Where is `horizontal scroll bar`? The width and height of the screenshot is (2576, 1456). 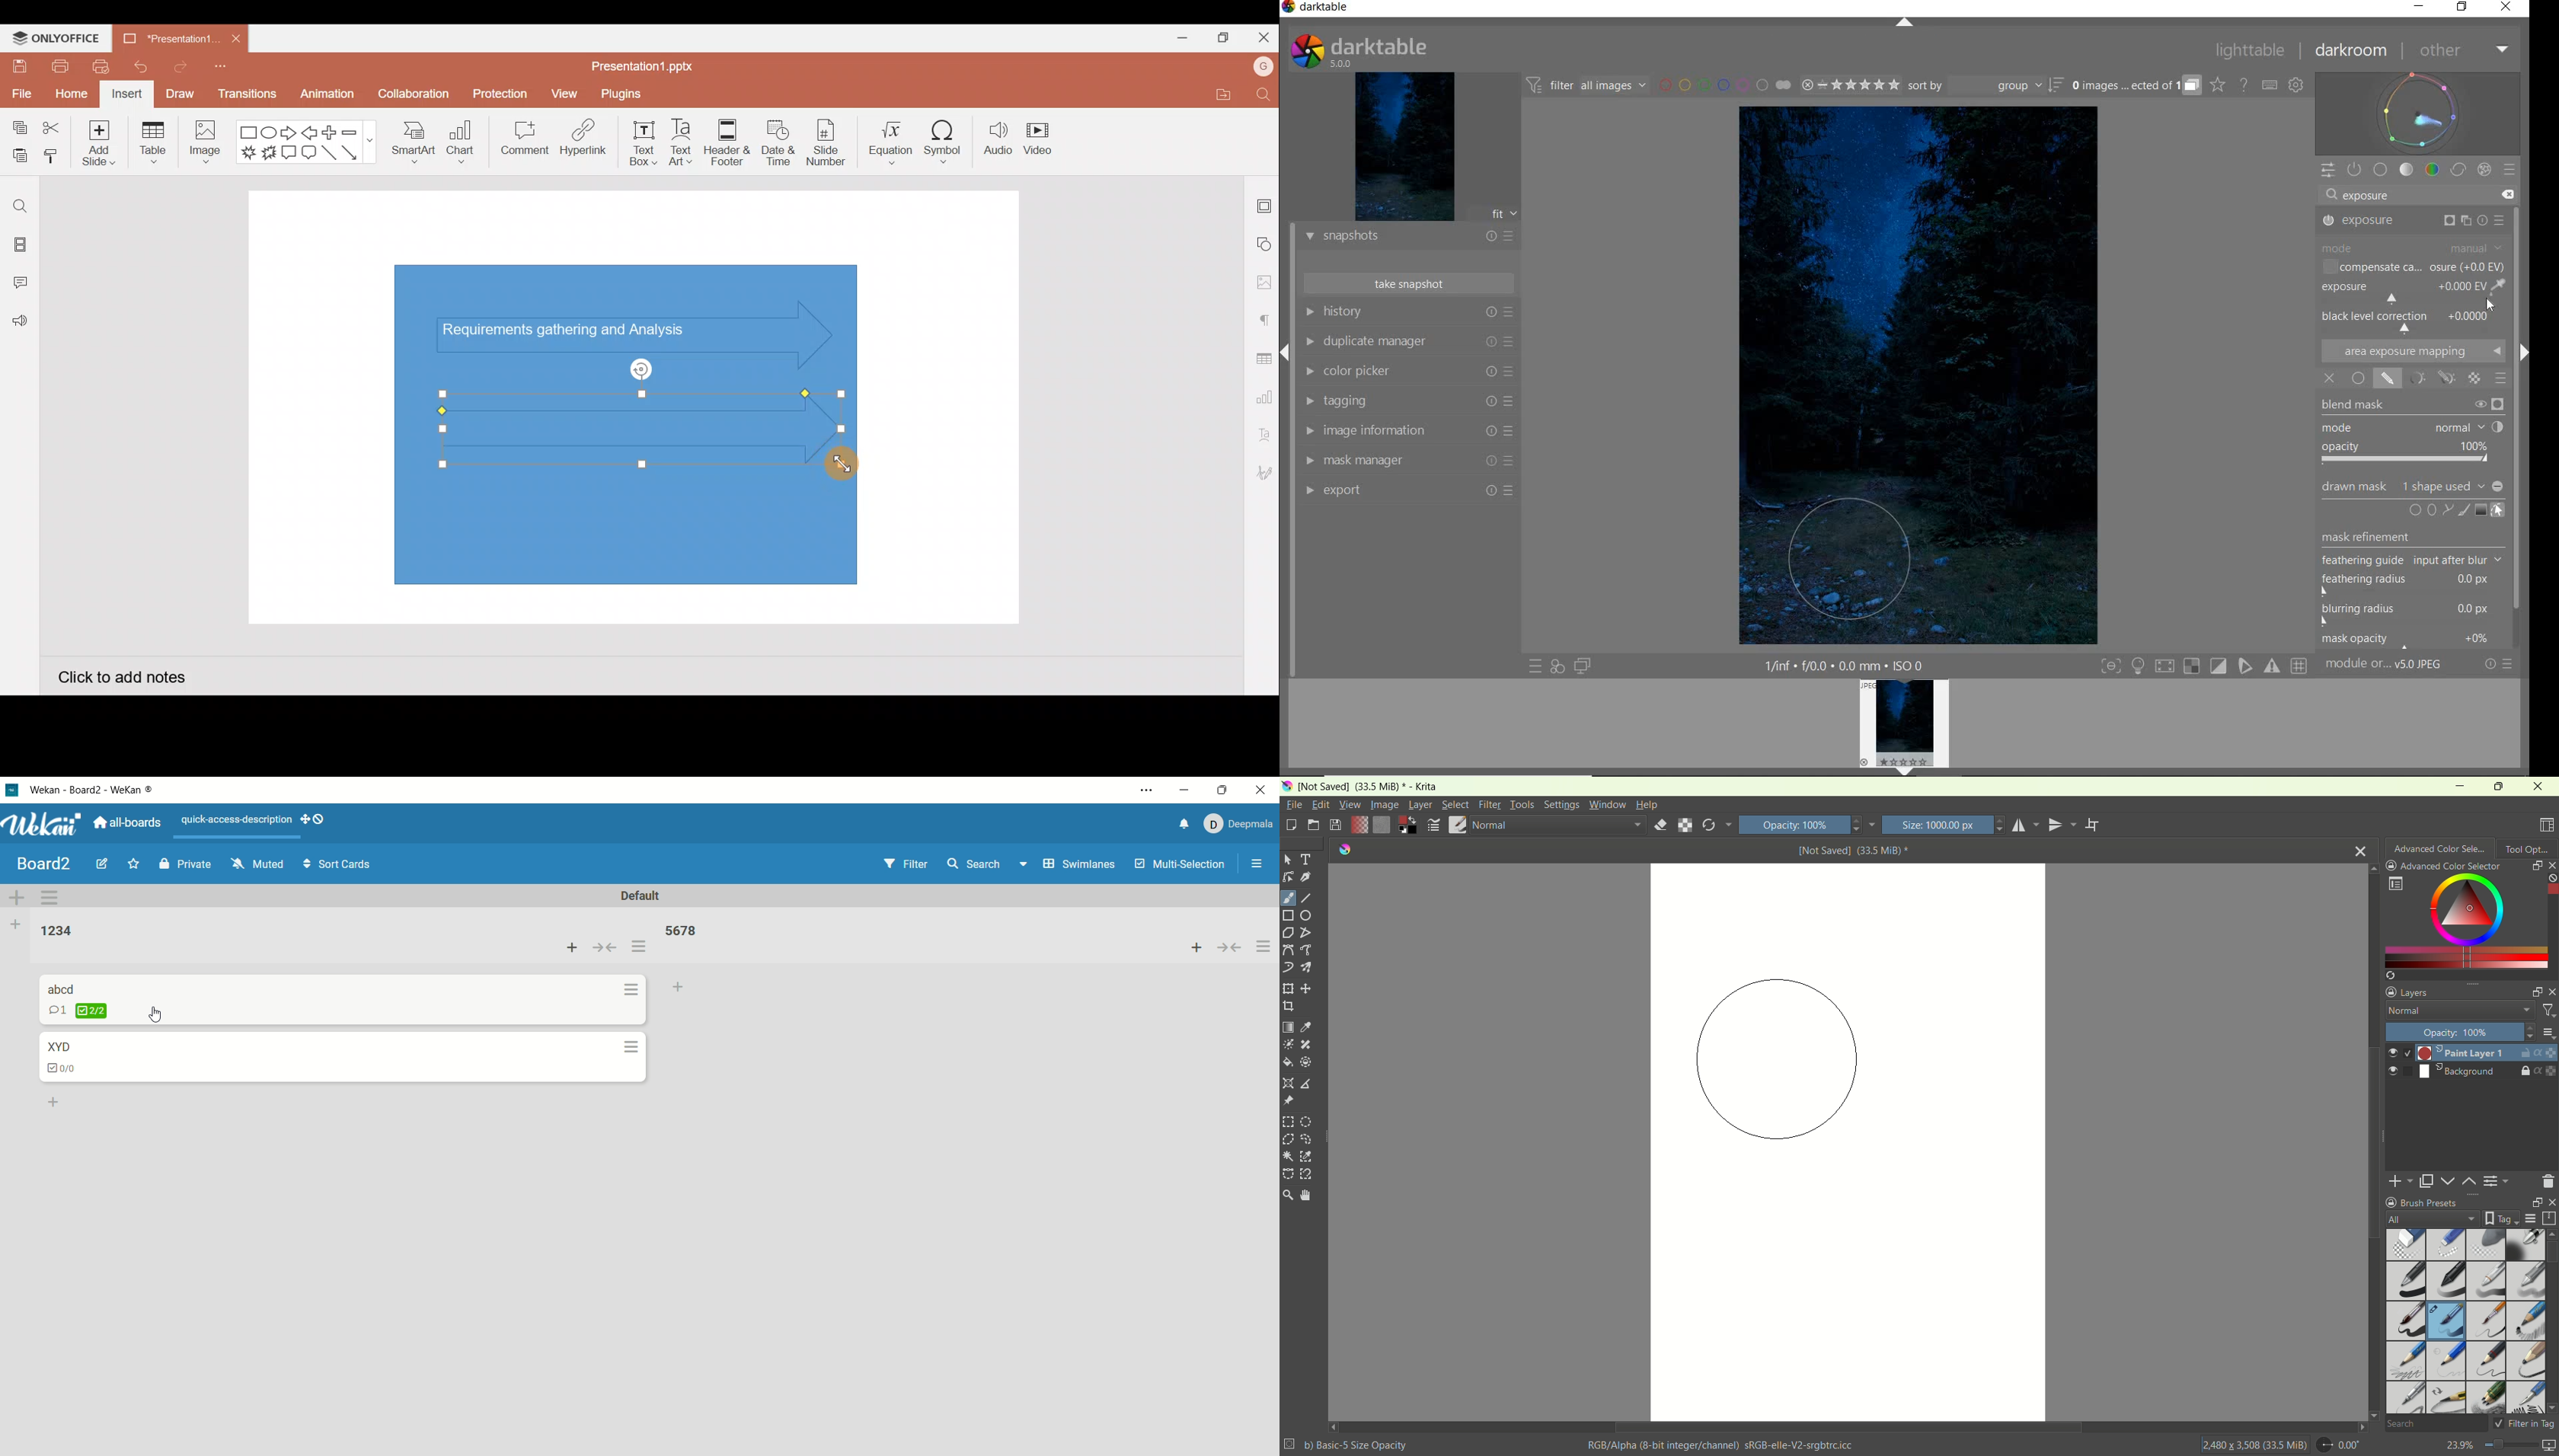 horizontal scroll bar is located at coordinates (1848, 1428).